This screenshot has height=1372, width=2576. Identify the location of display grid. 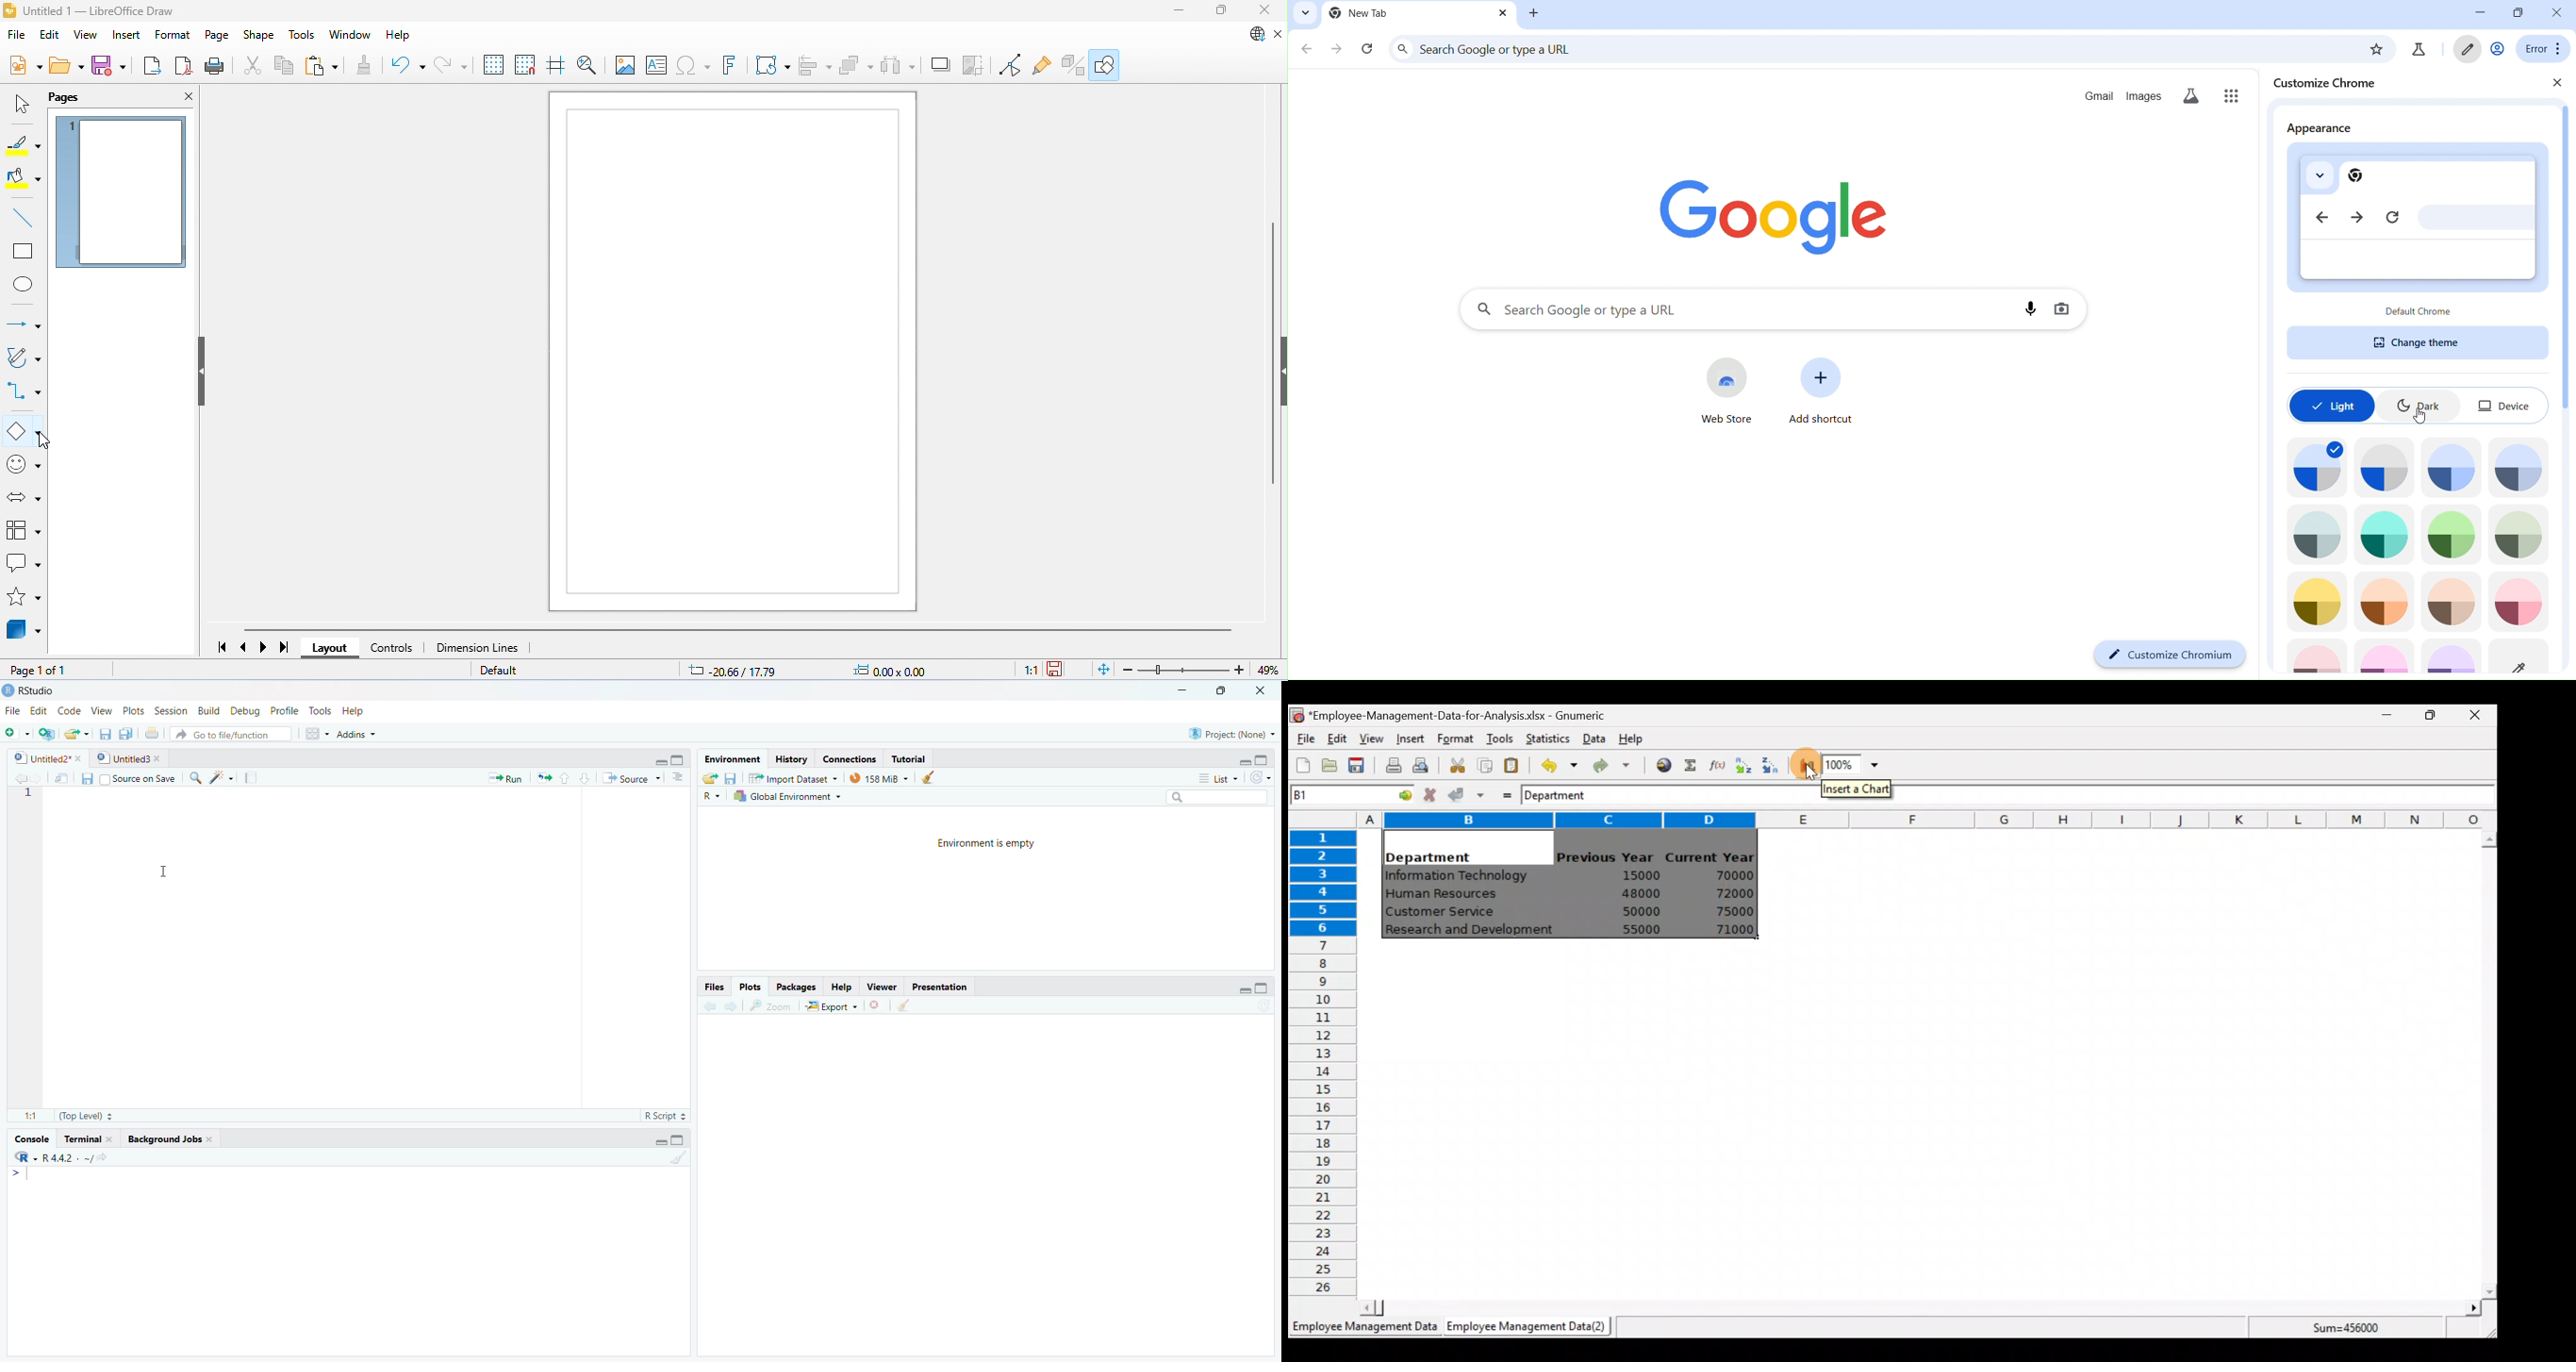
(492, 65).